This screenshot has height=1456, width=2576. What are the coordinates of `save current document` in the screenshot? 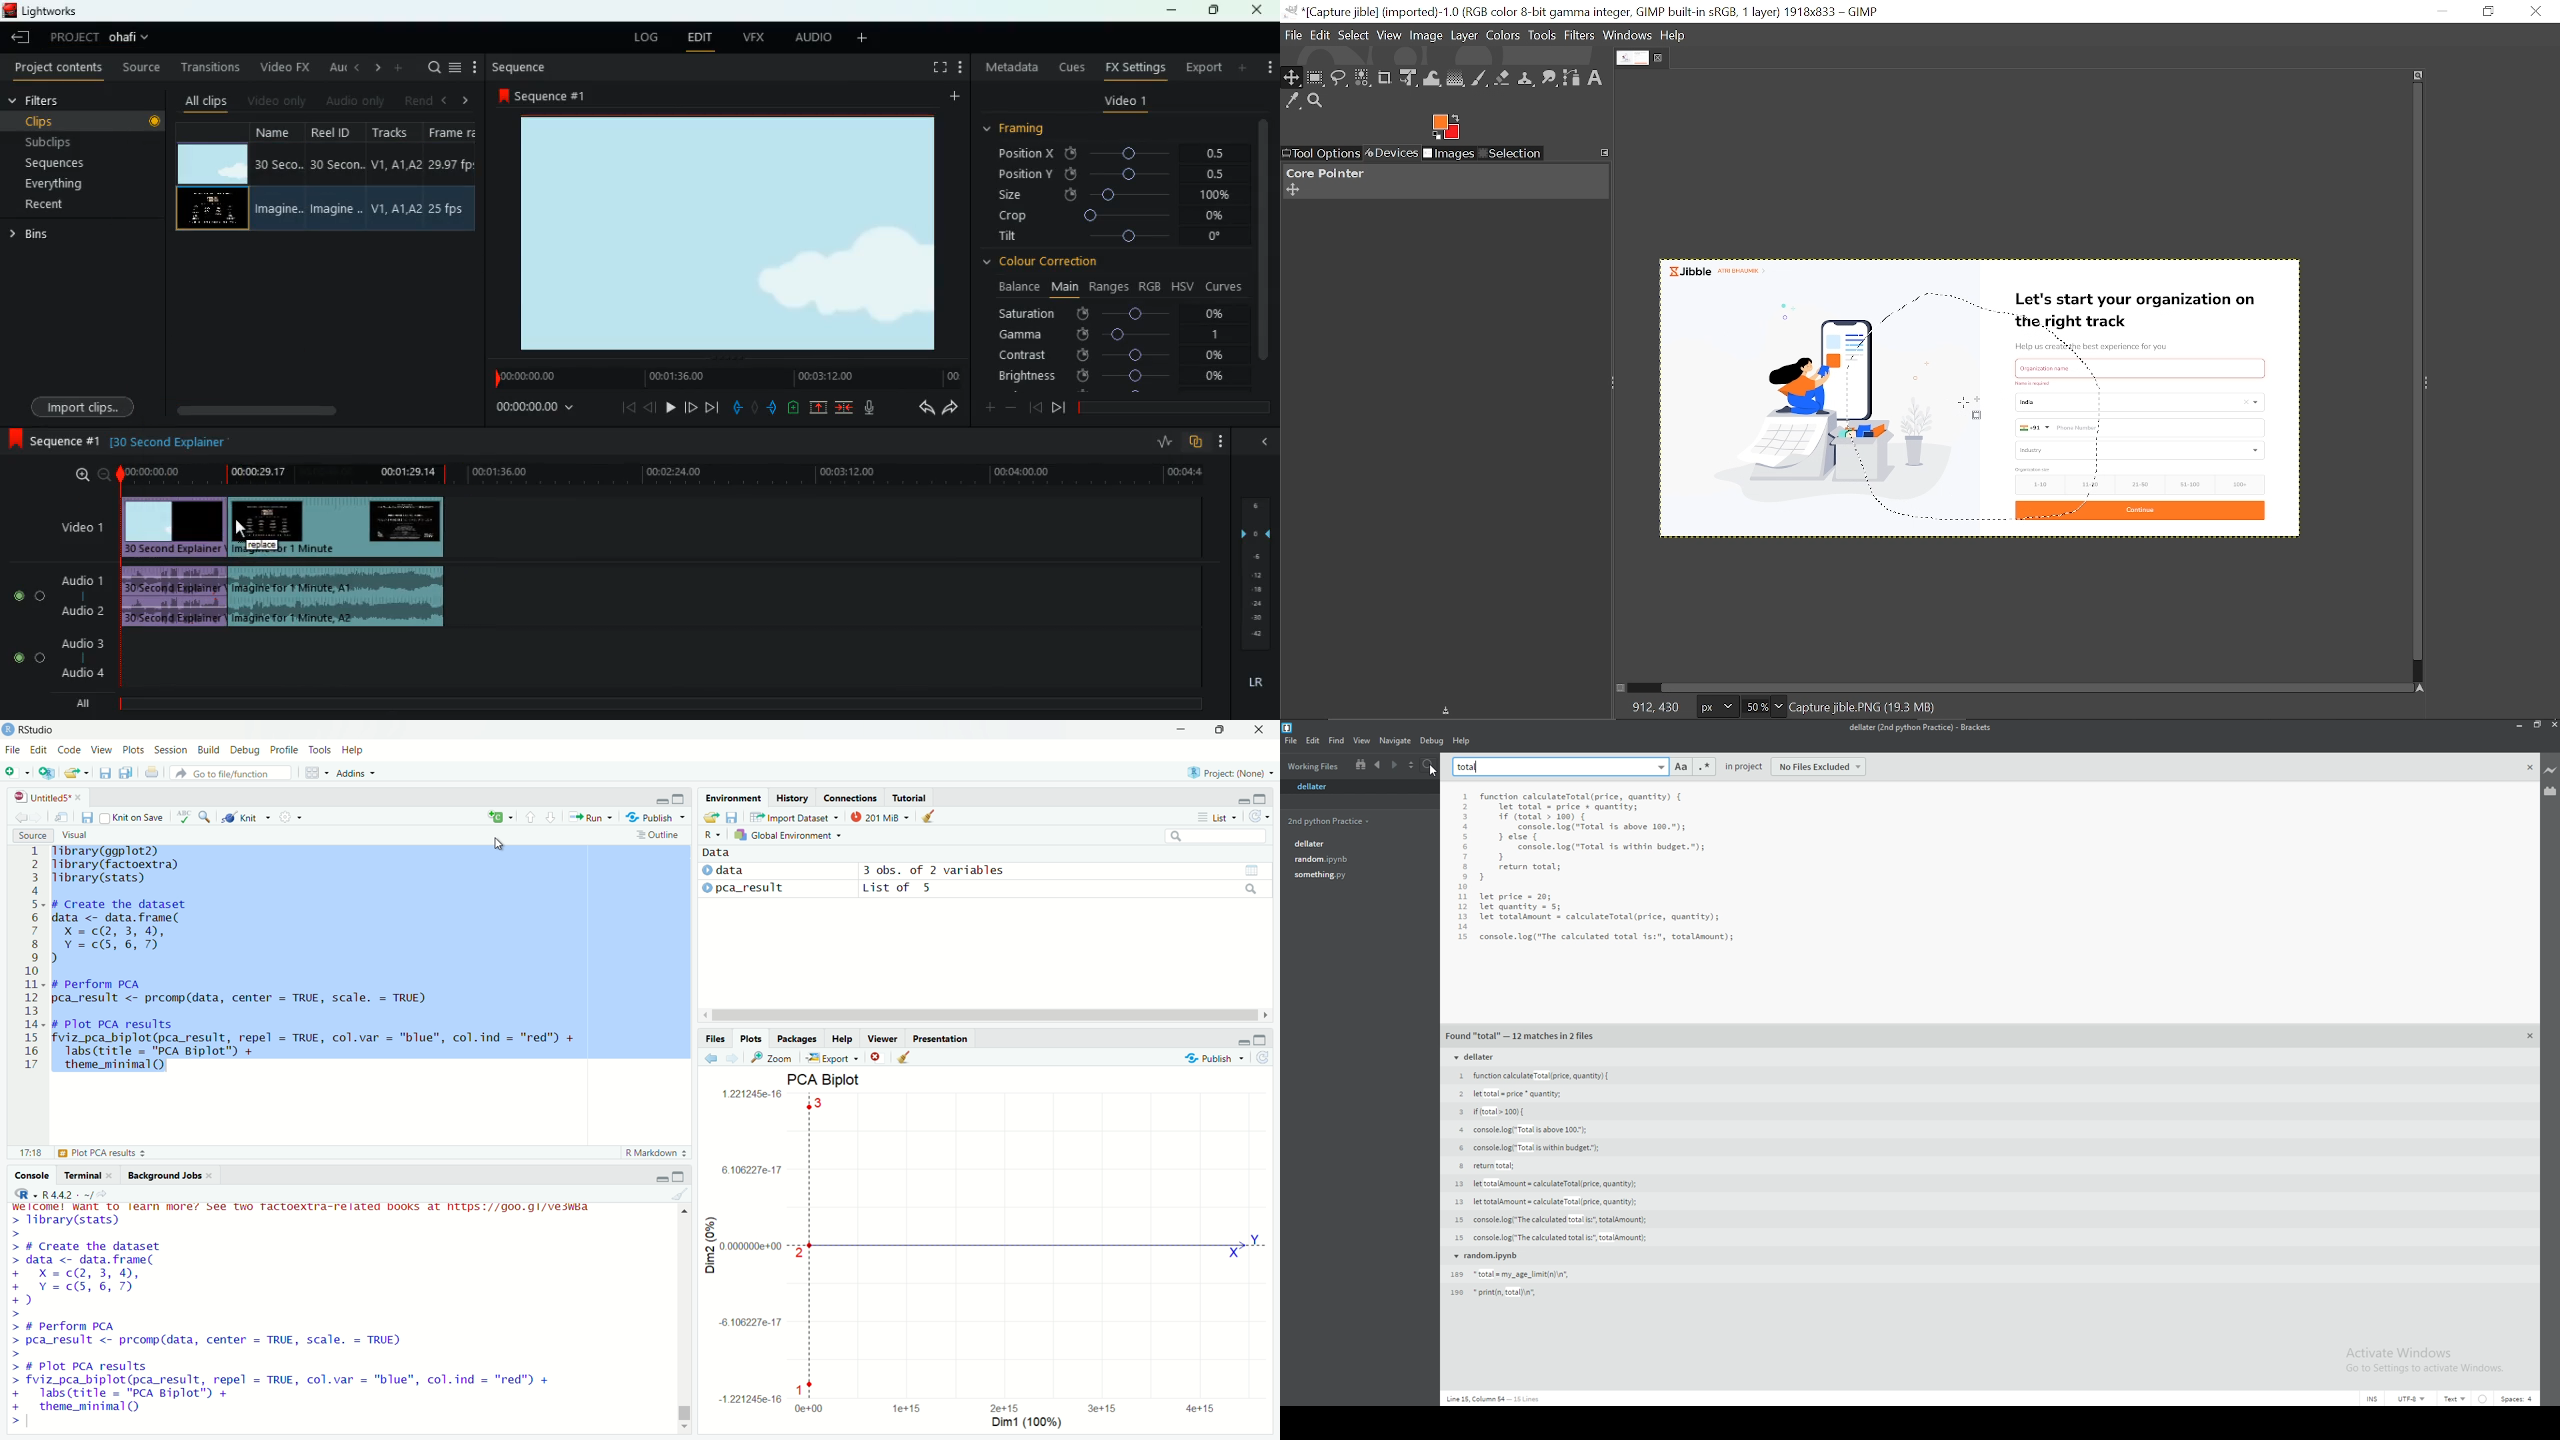 It's located at (105, 773).